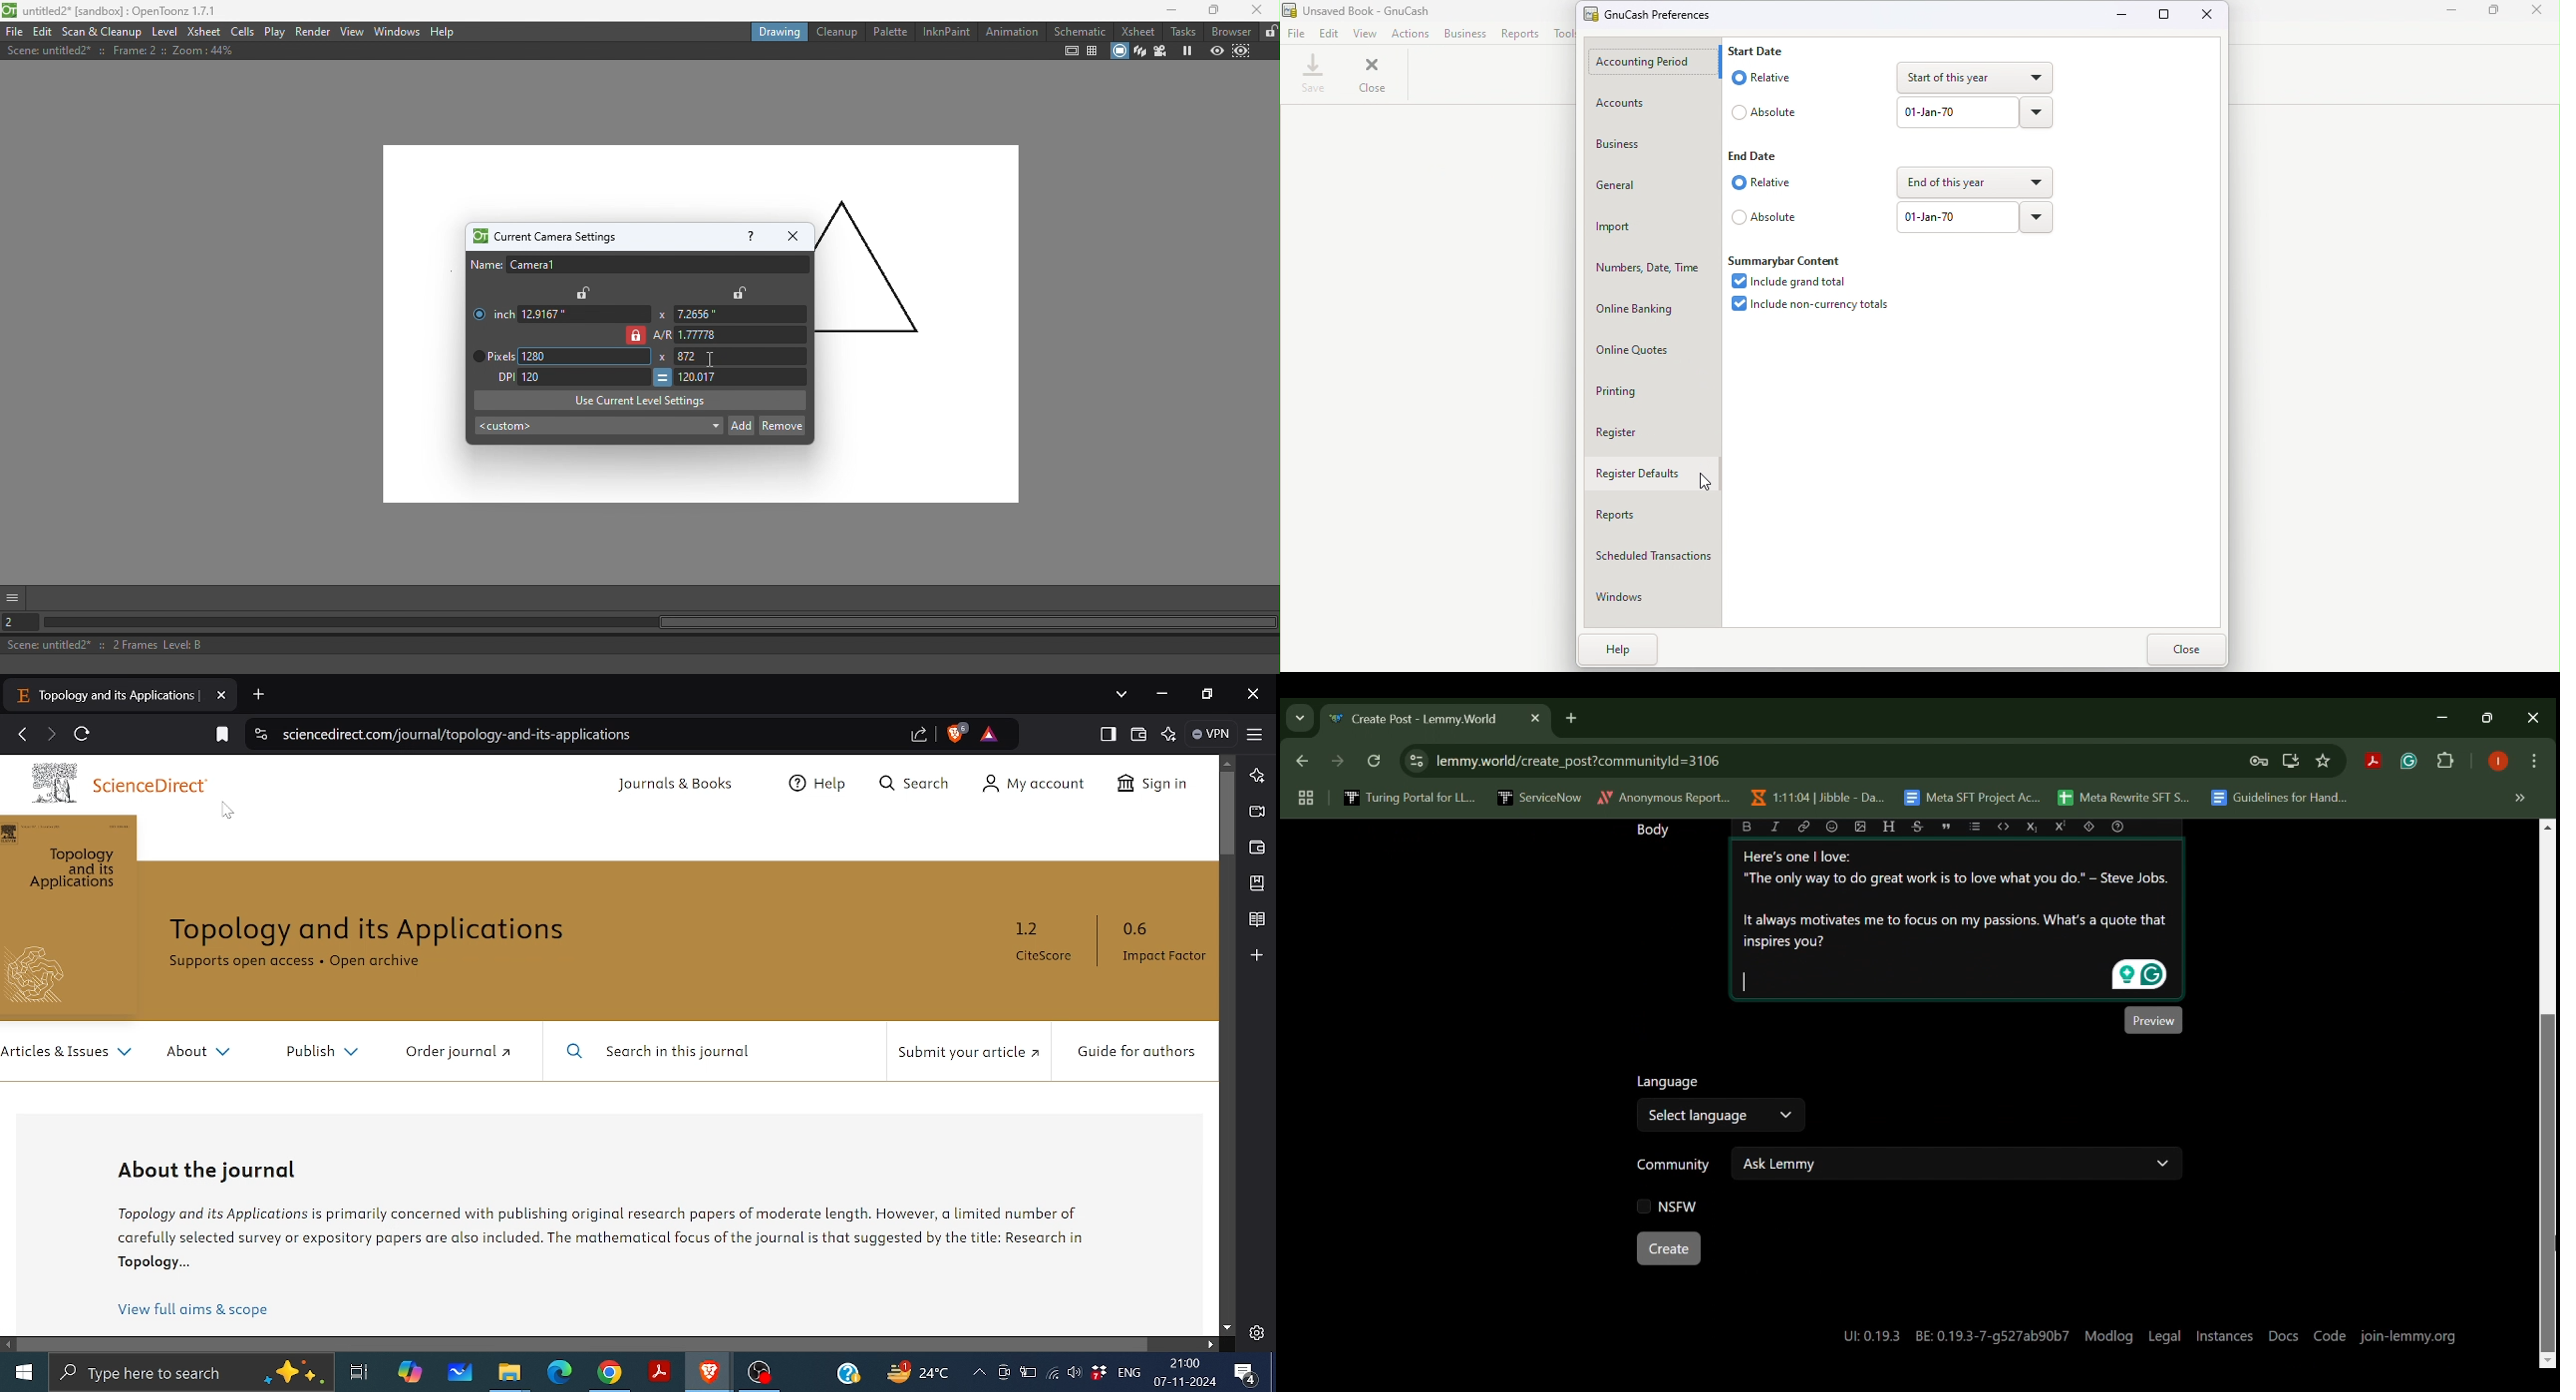  What do you see at coordinates (1649, 349) in the screenshot?
I see `Online Quotes` at bounding box center [1649, 349].